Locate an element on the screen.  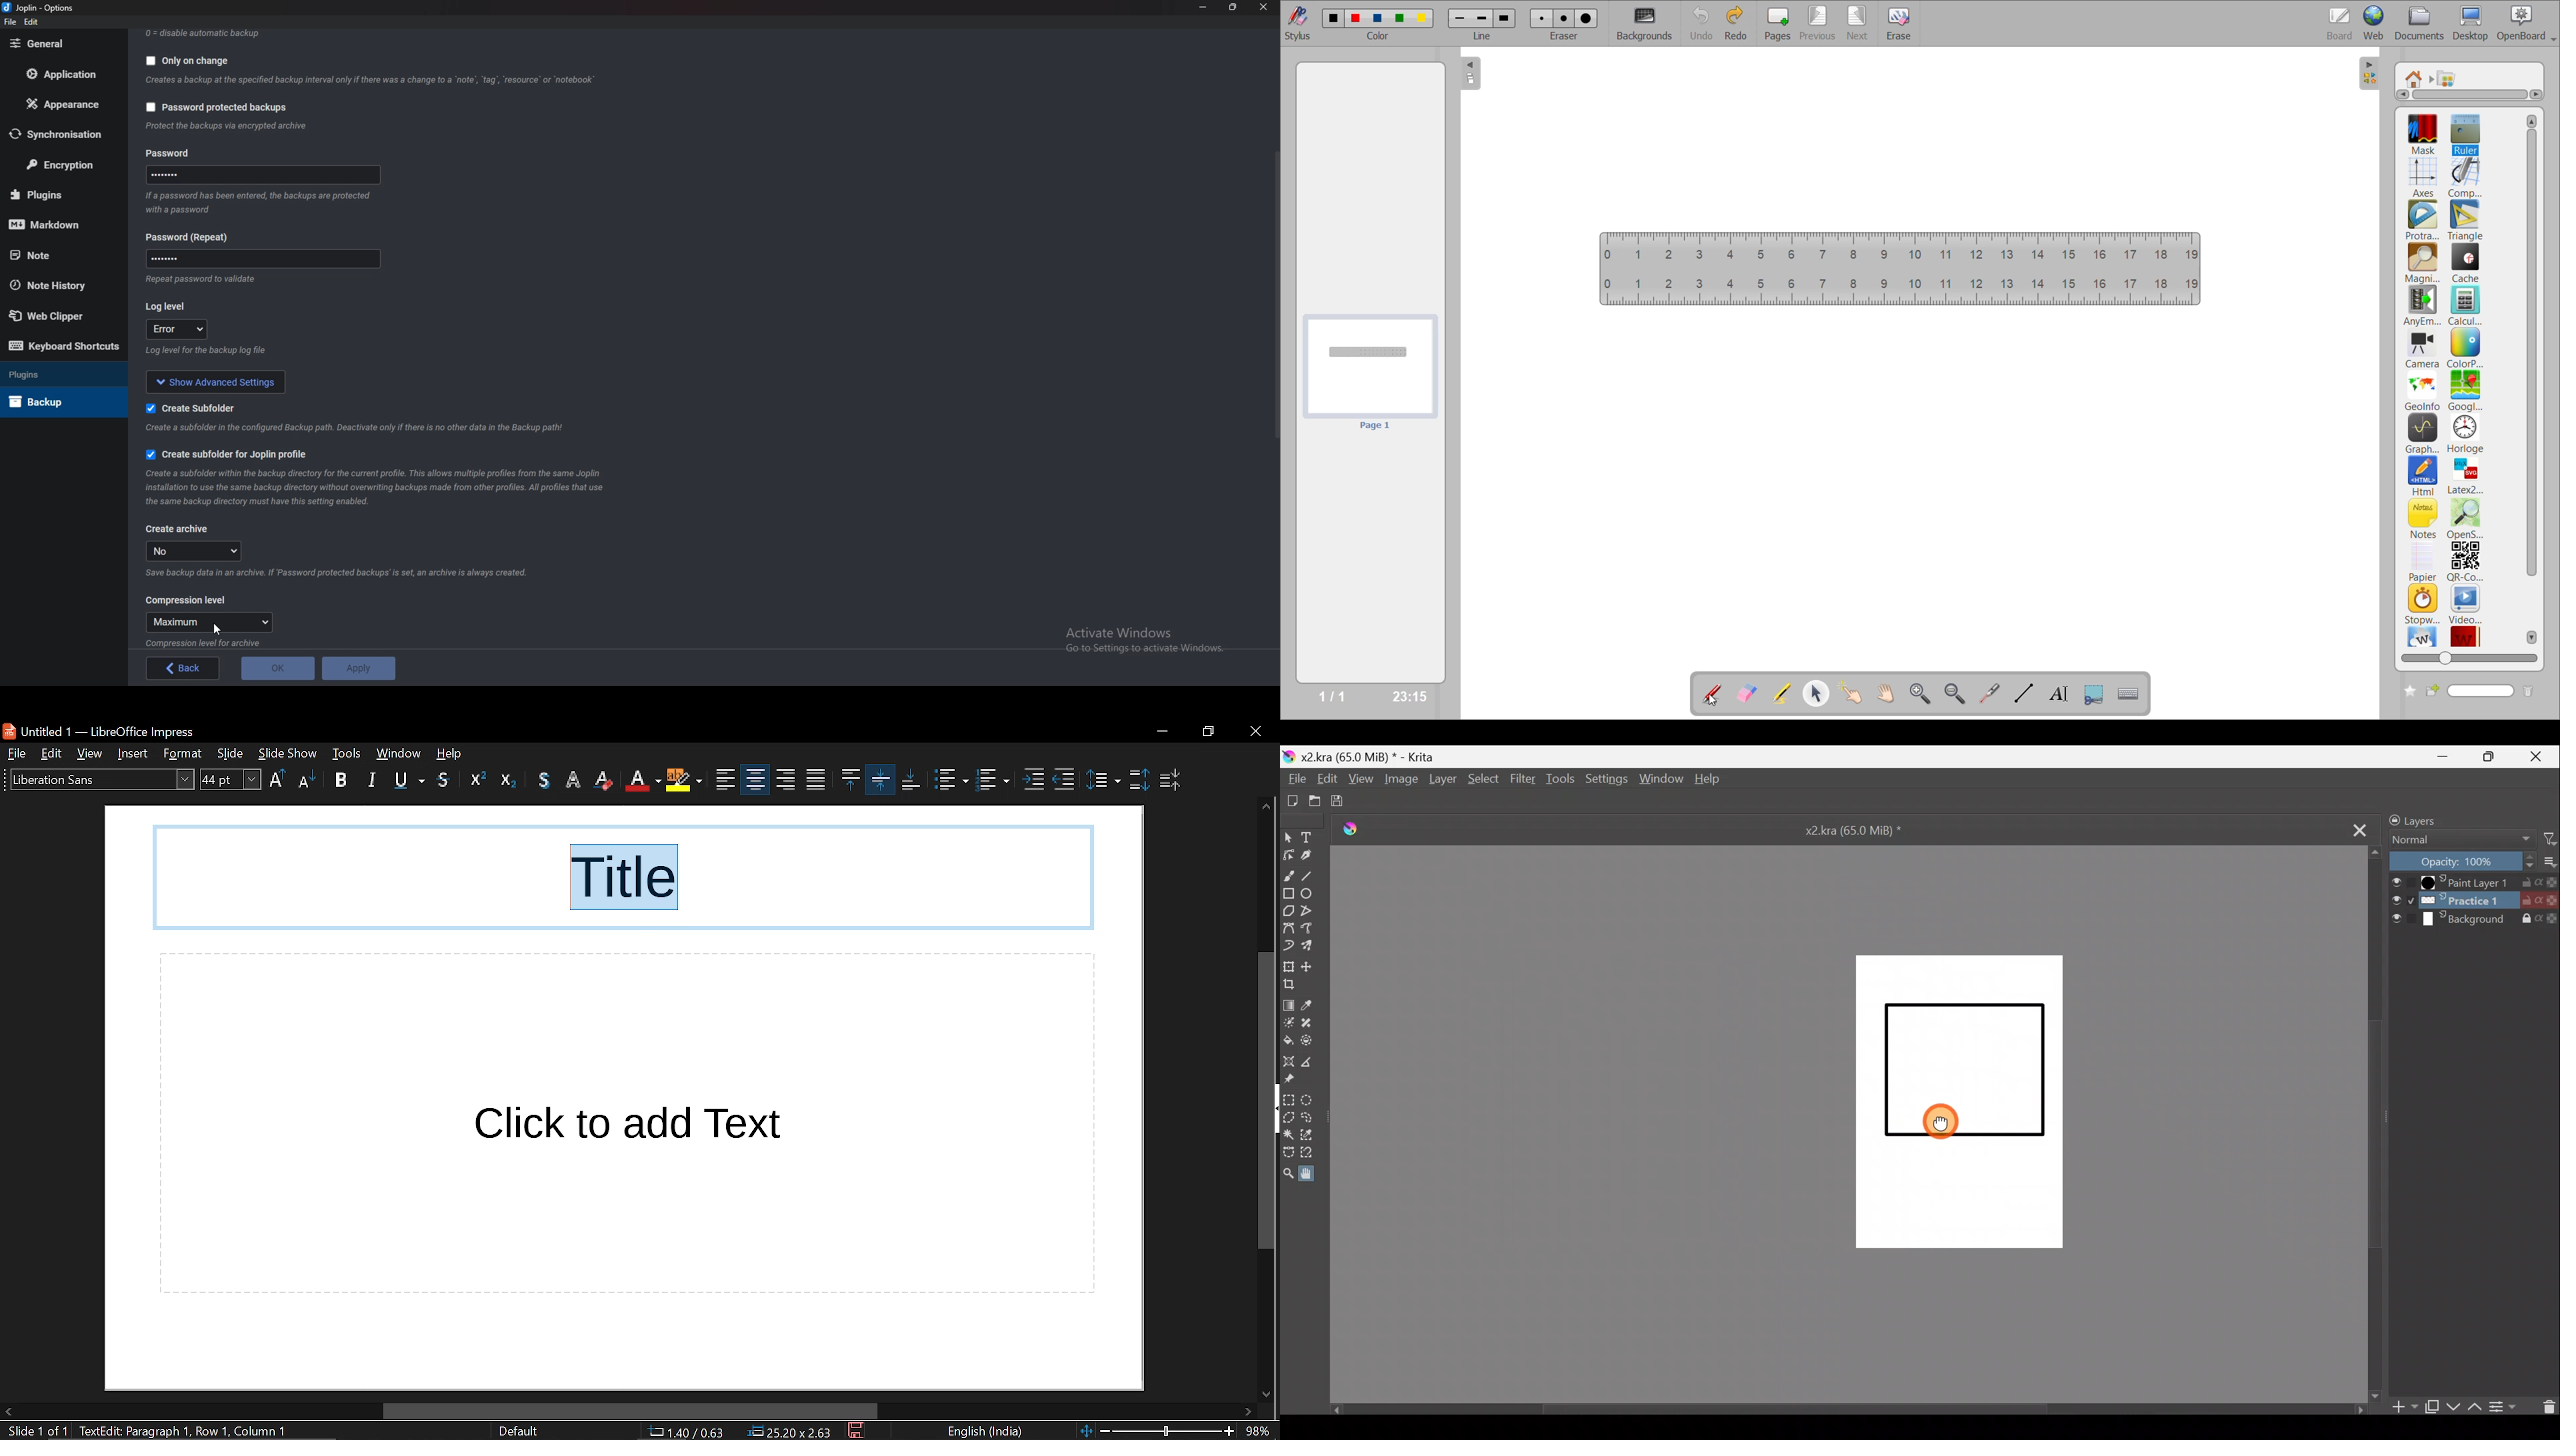
View/change layer properties is located at coordinates (2505, 1407).